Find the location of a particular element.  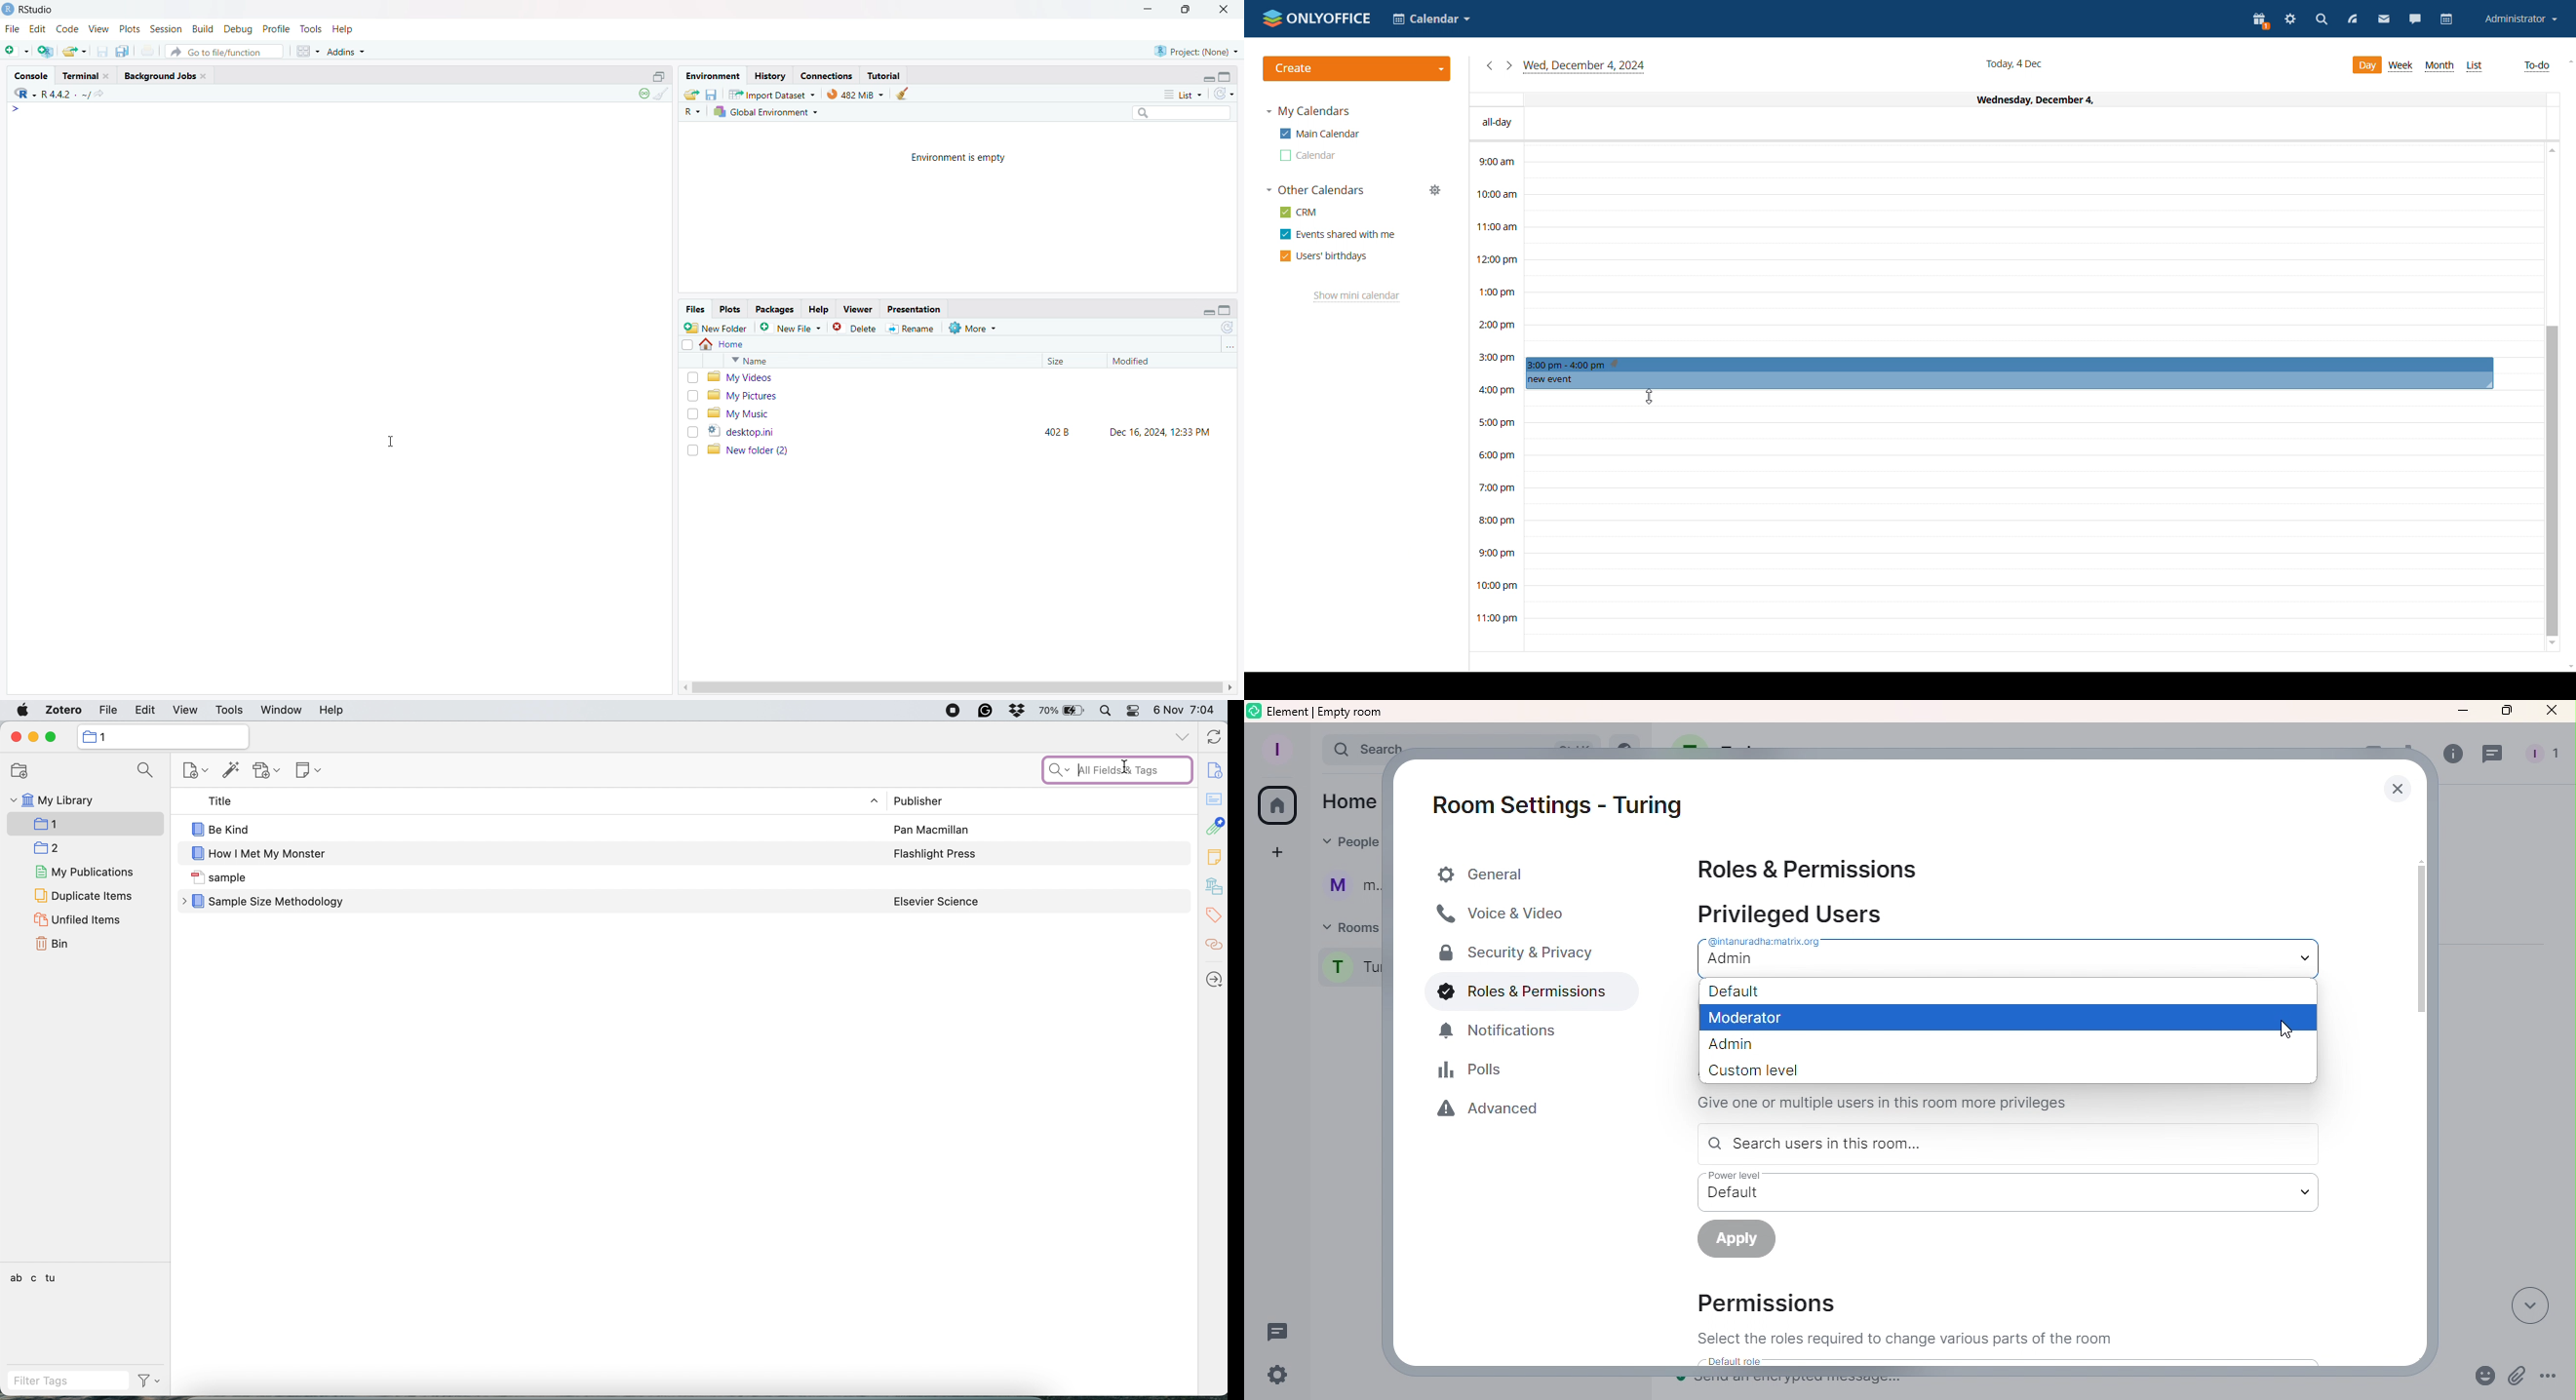

view is located at coordinates (99, 29).